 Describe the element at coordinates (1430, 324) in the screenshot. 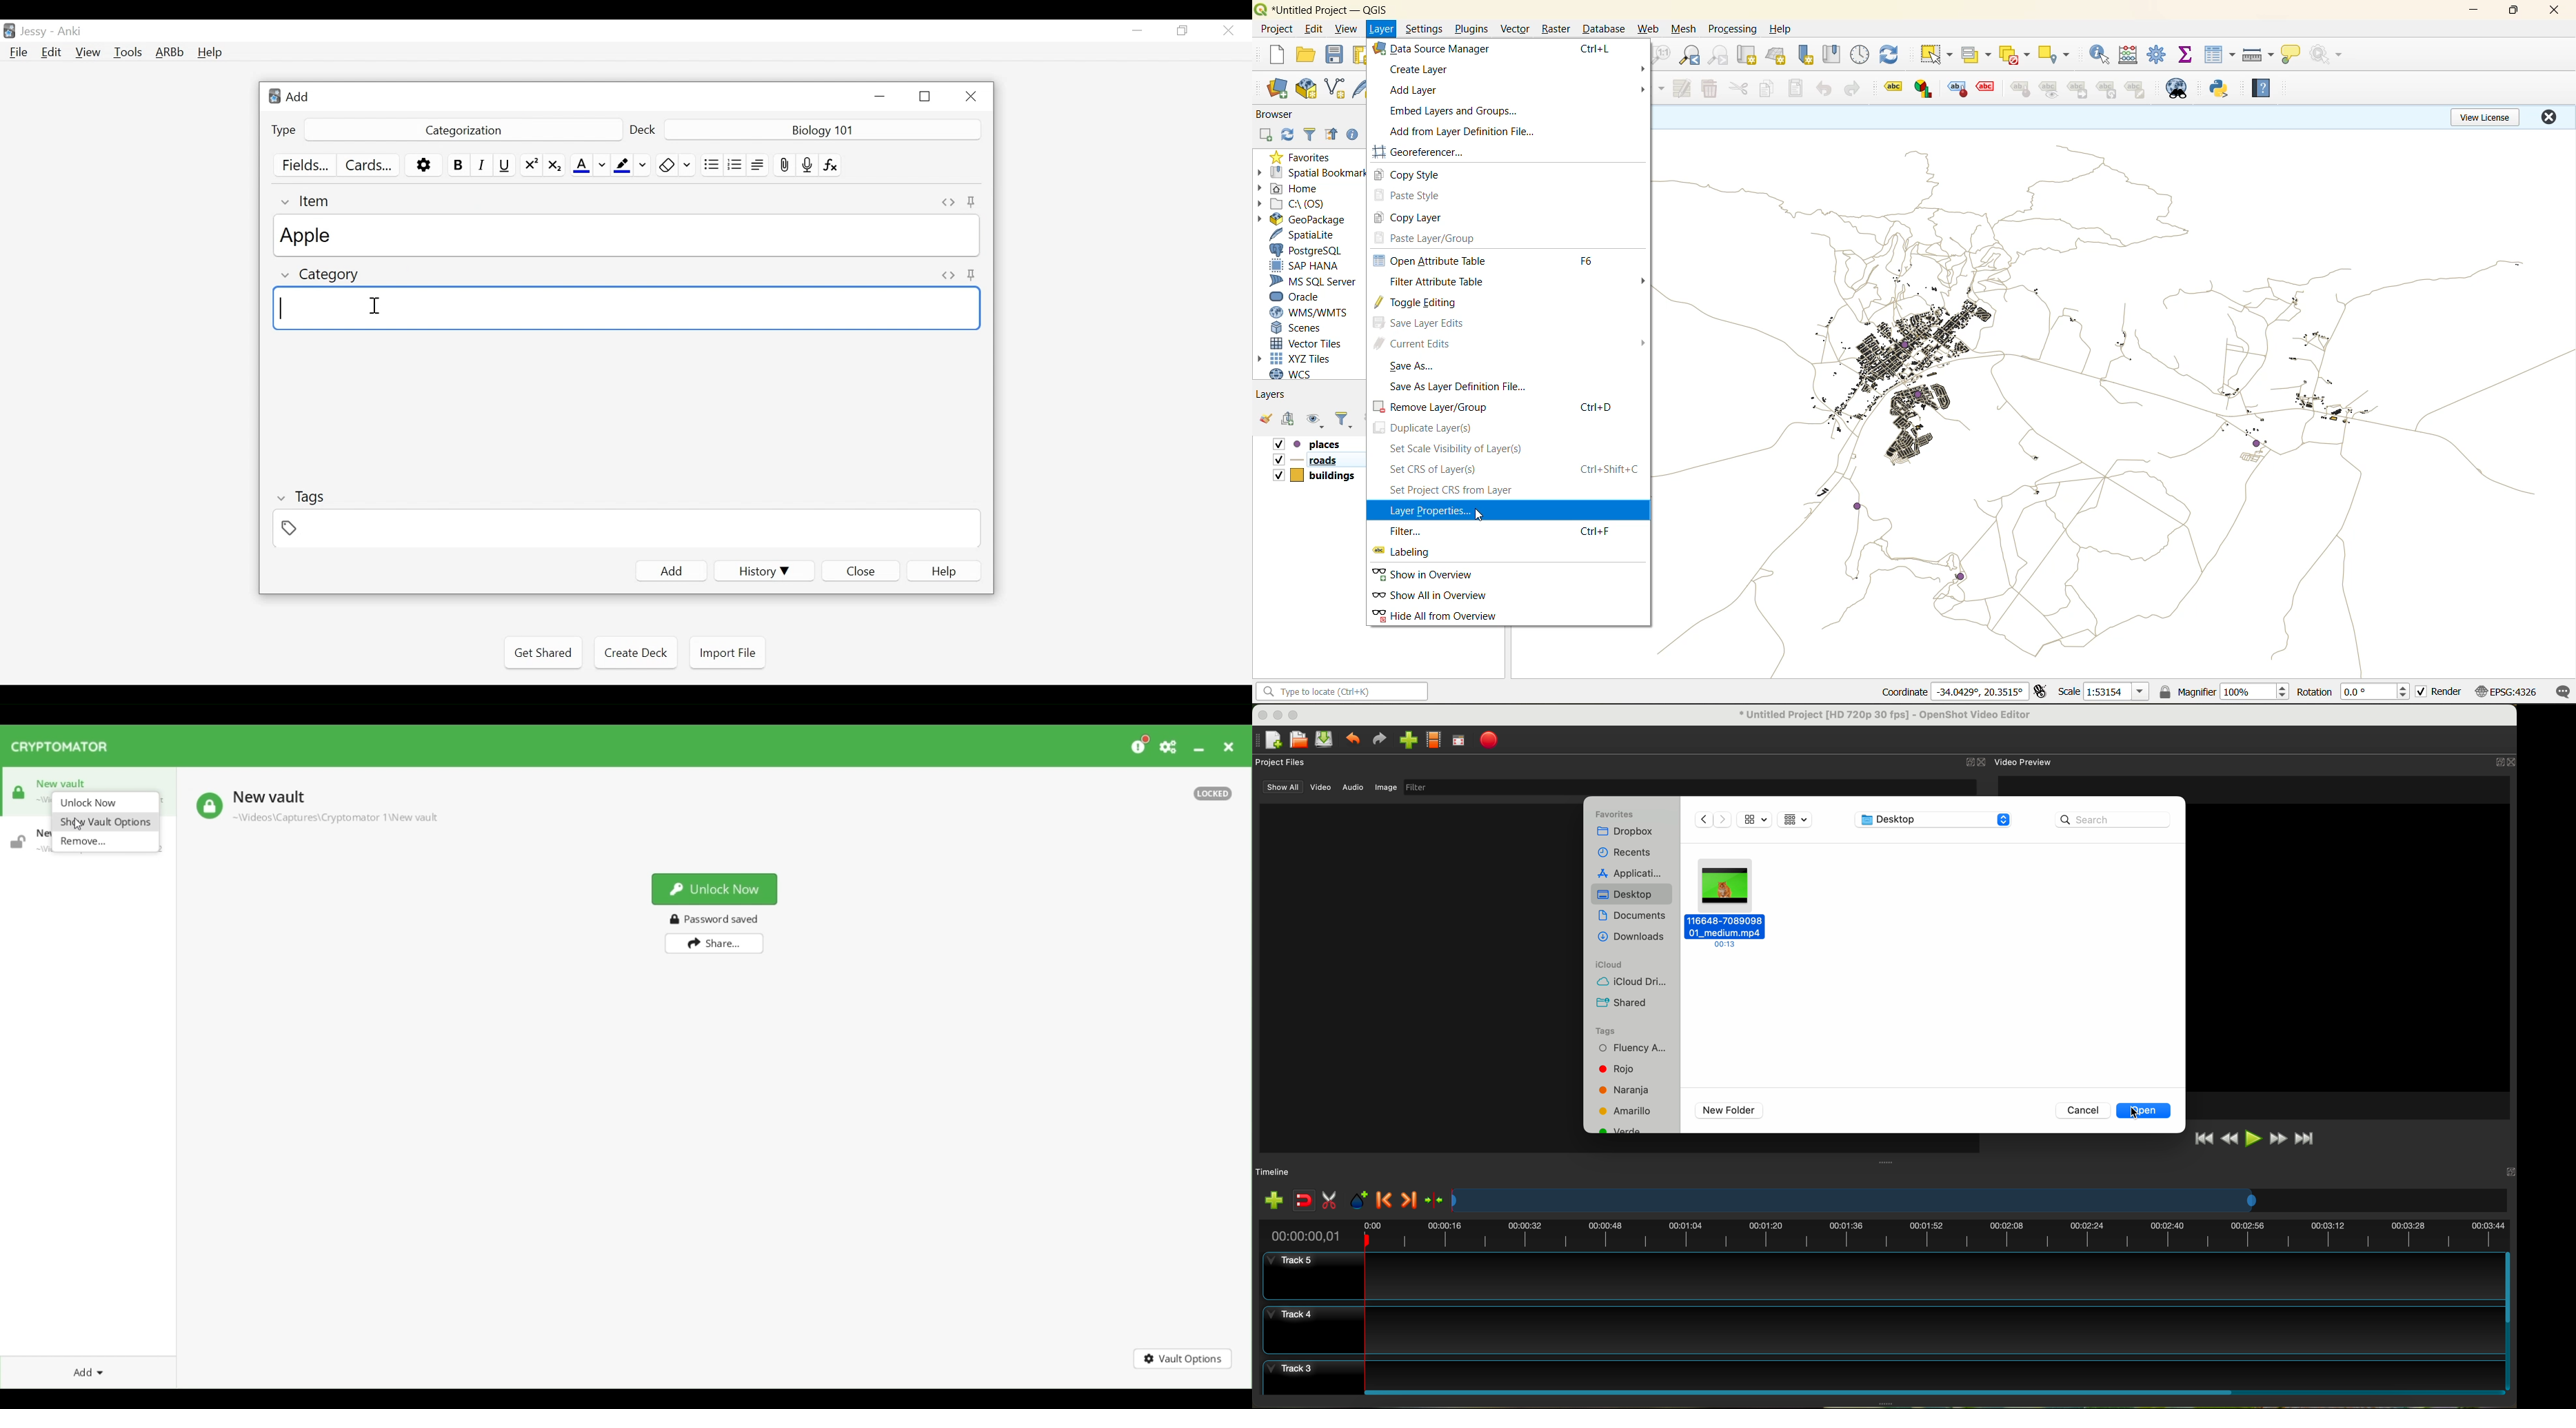

I see `save layer edits` at that location.